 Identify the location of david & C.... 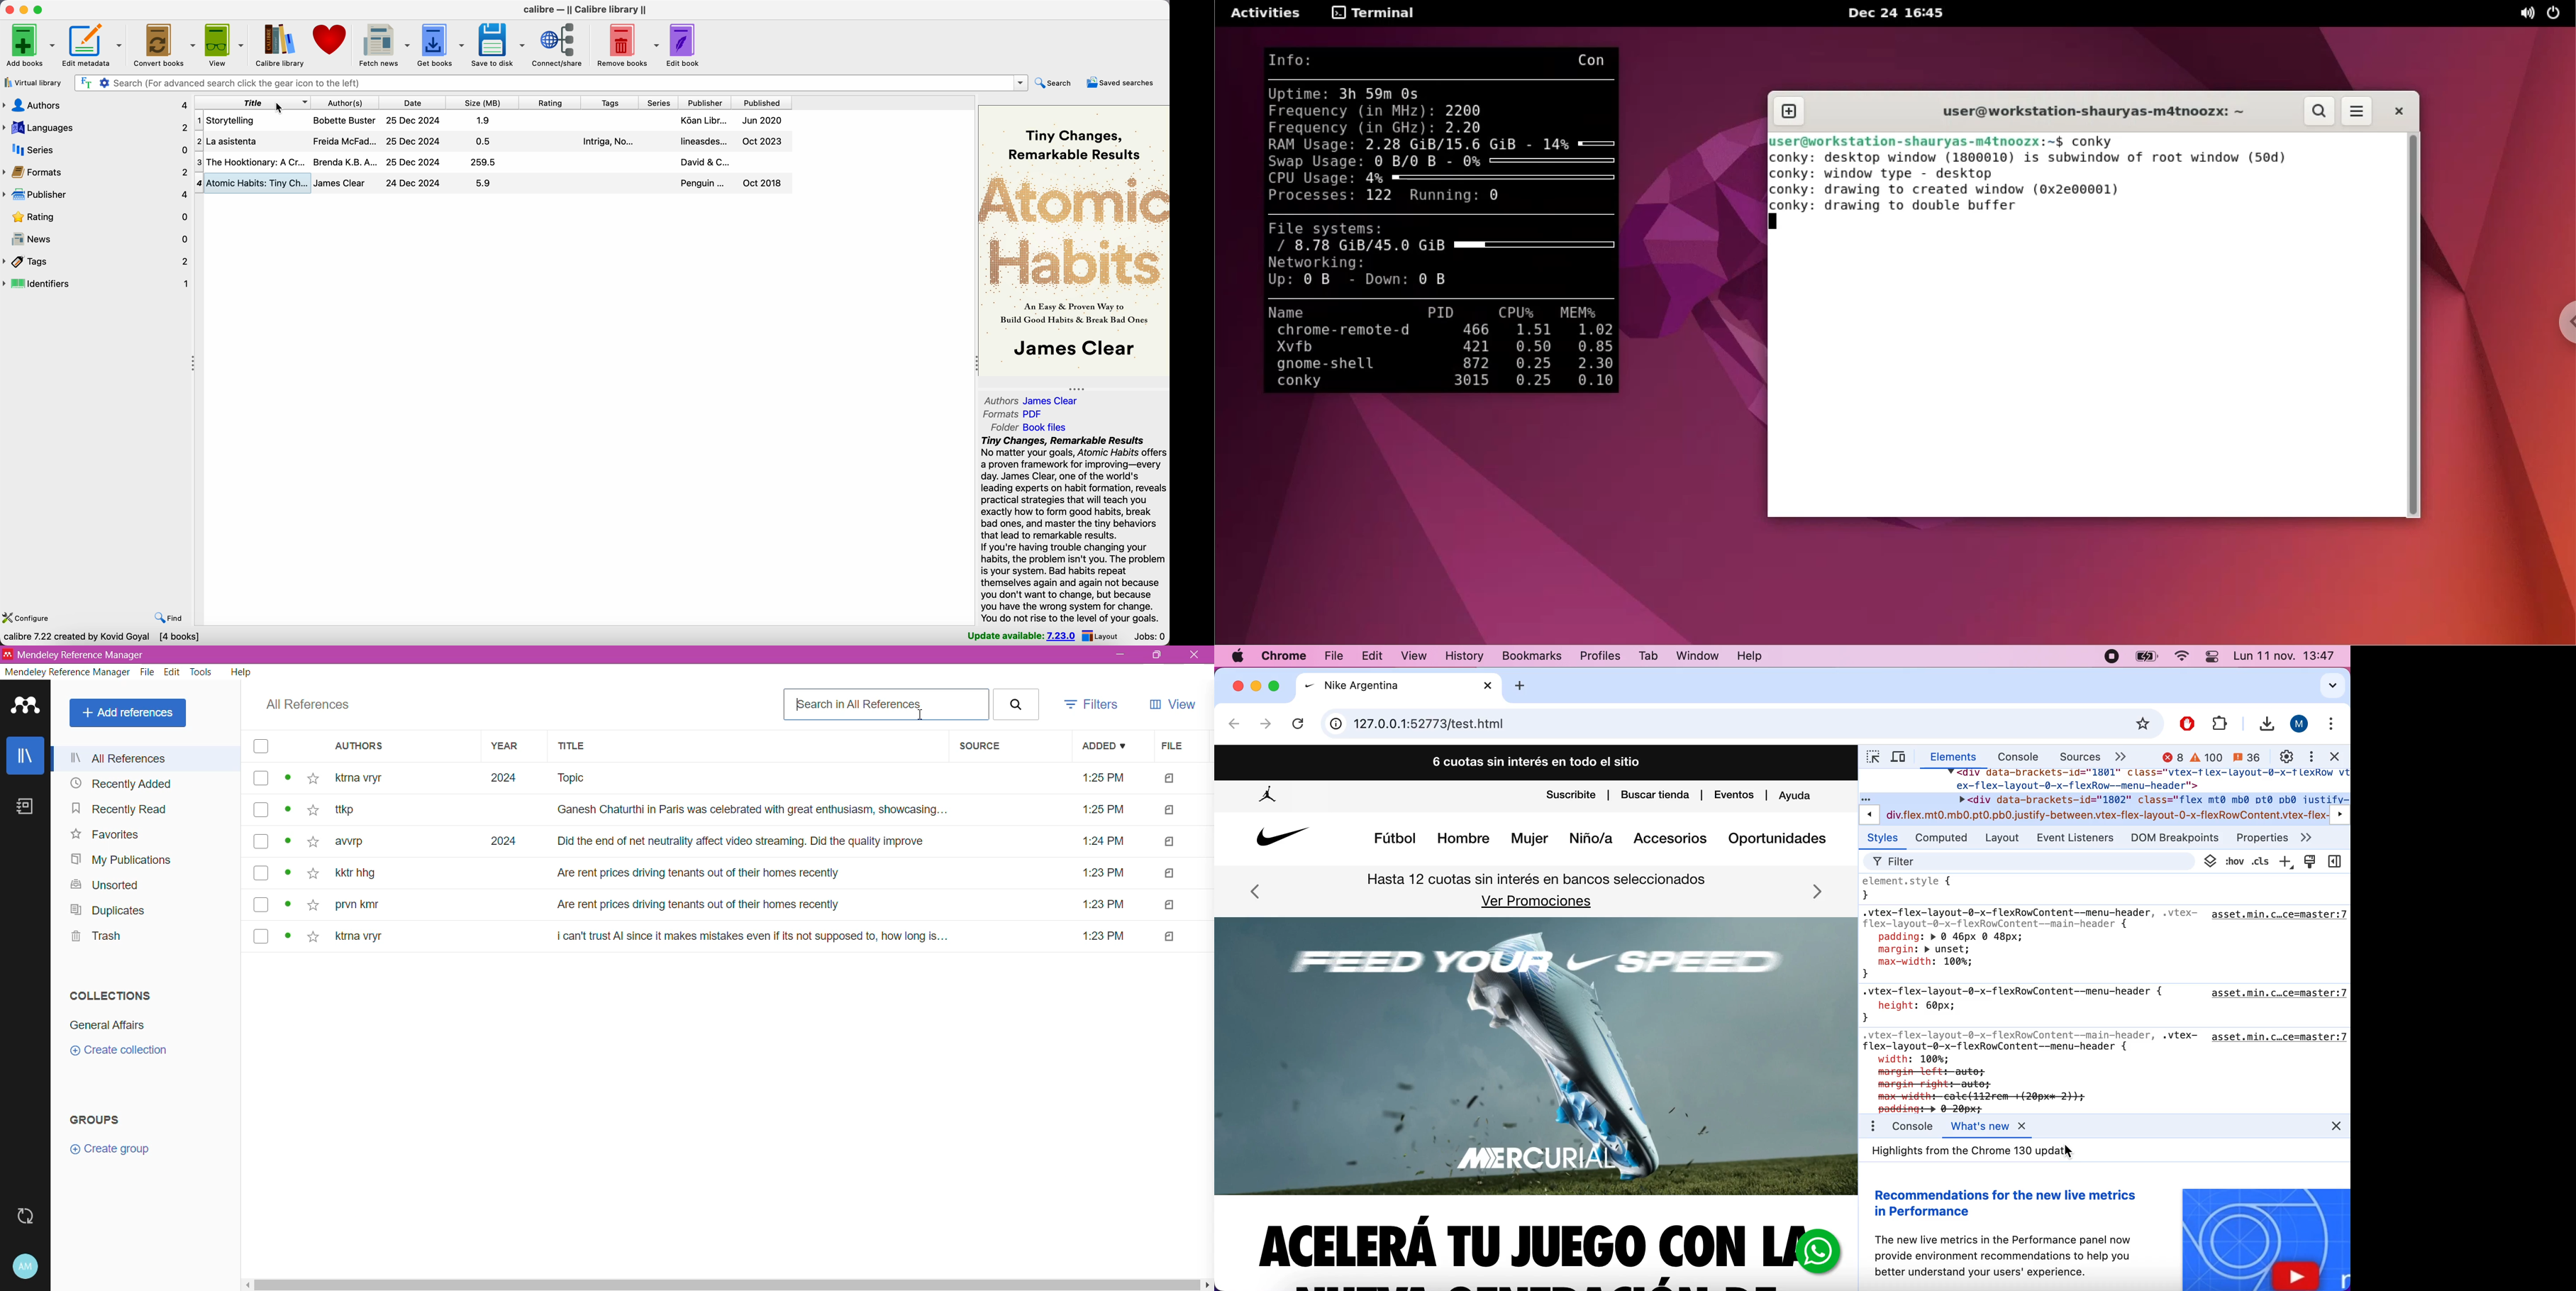
(706, 162).